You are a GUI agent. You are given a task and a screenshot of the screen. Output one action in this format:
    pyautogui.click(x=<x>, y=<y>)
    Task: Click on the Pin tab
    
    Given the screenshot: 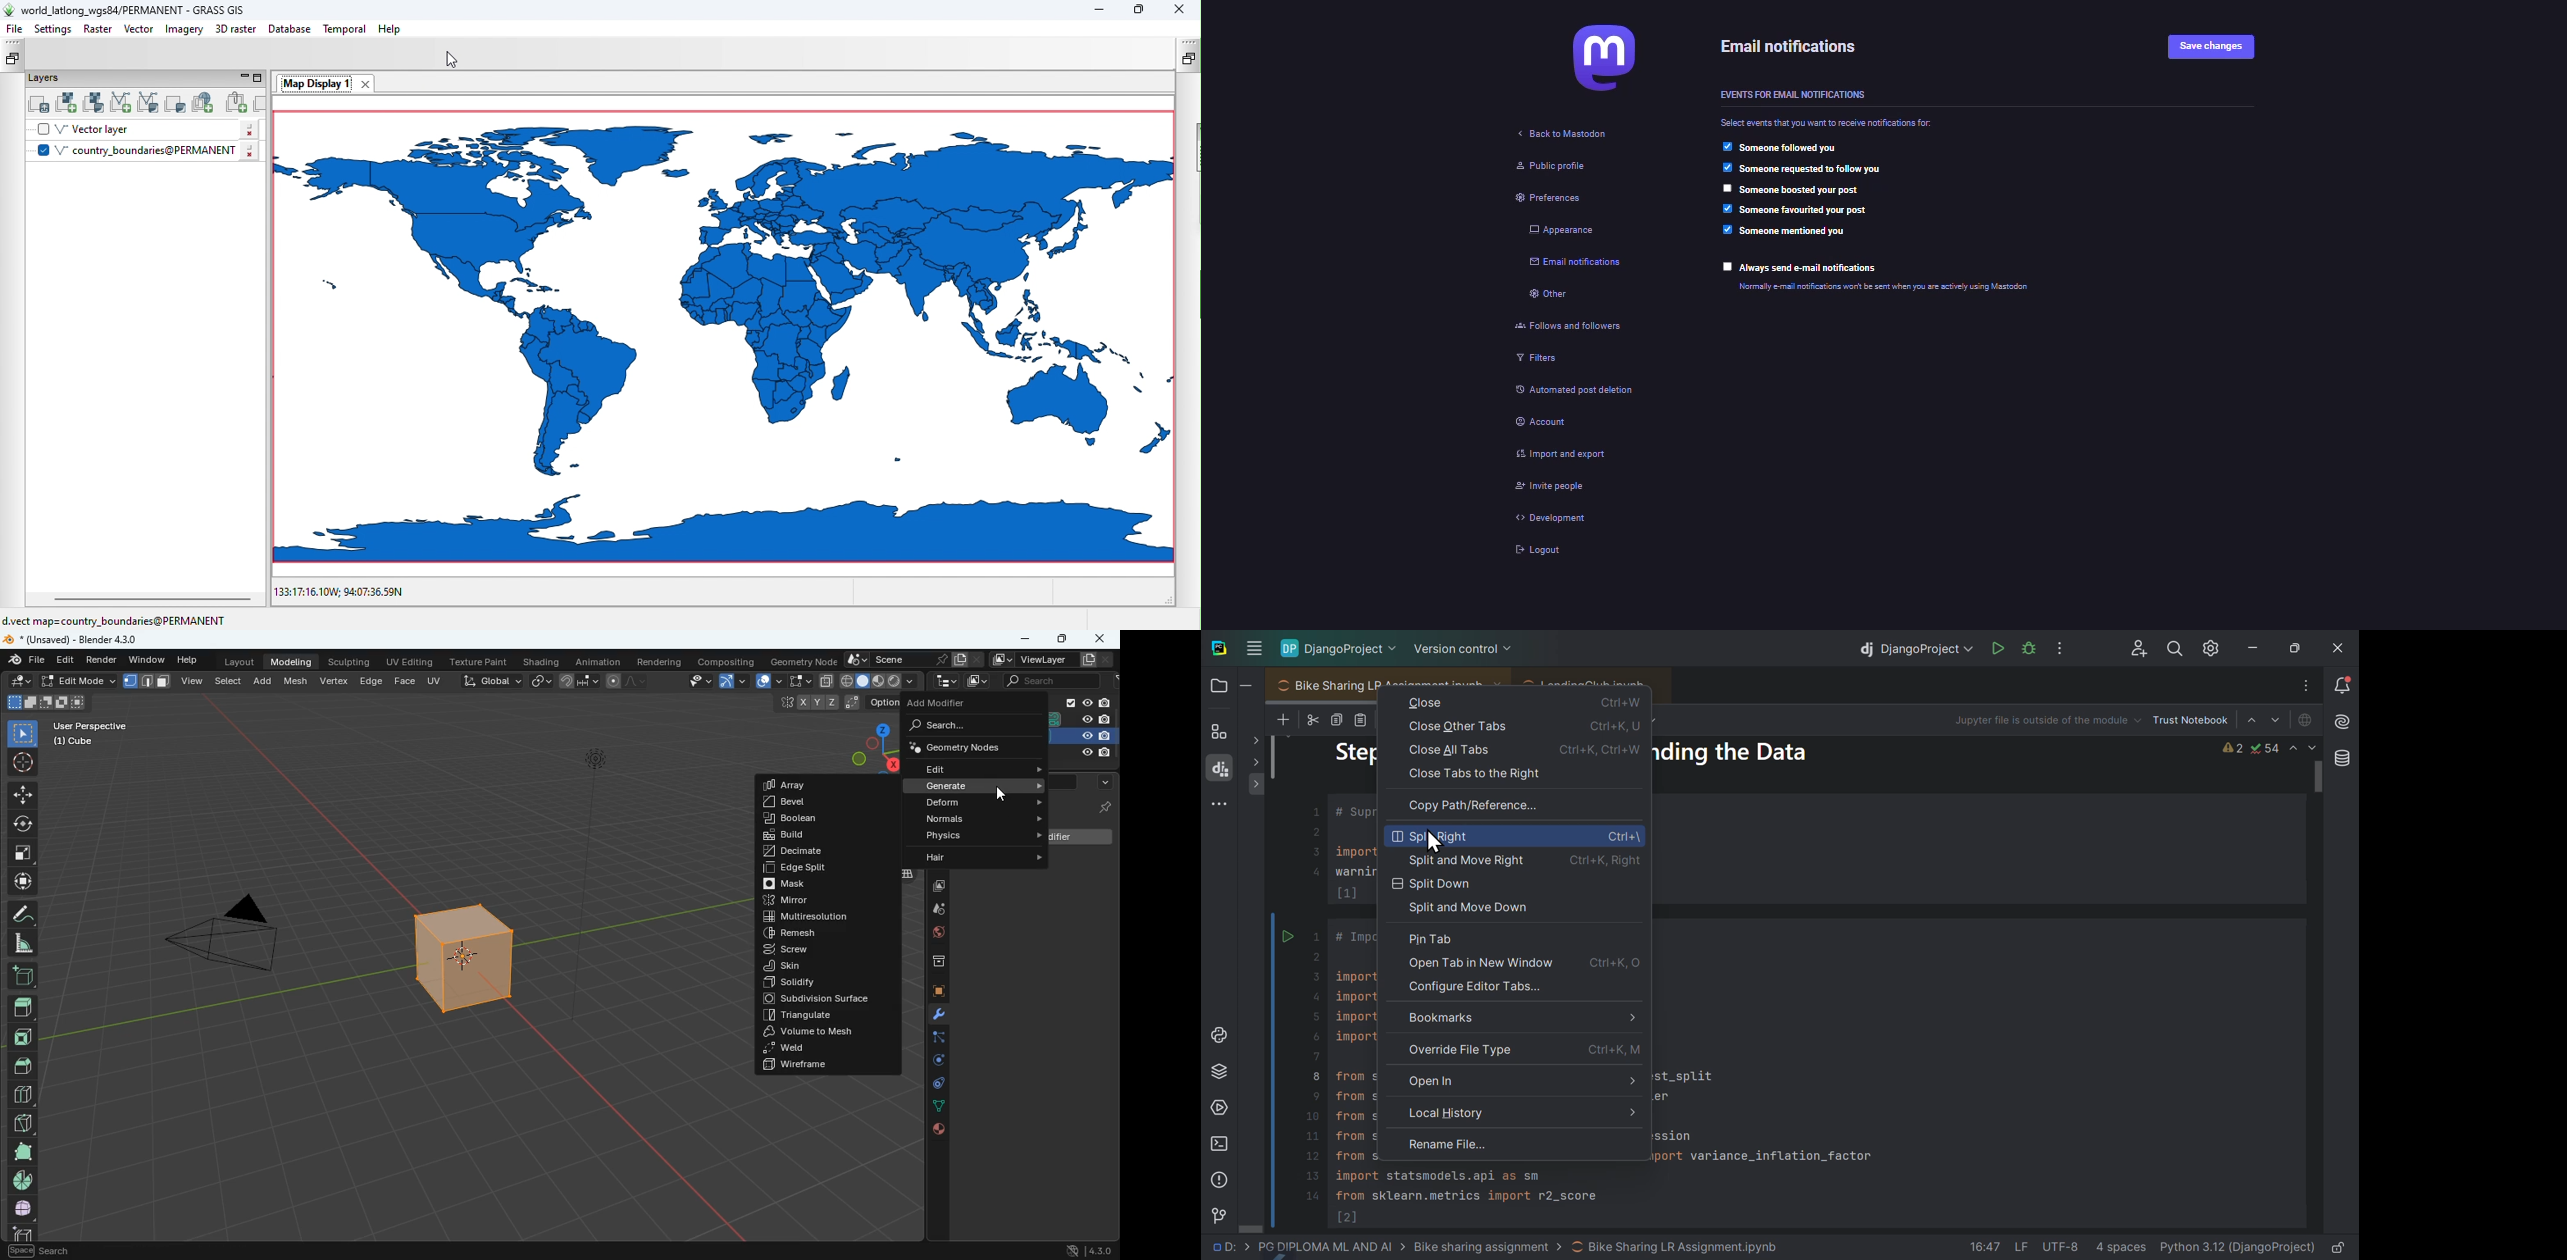 What is the action you would take?
    pyautogui.click(x=1439, y=938)
    